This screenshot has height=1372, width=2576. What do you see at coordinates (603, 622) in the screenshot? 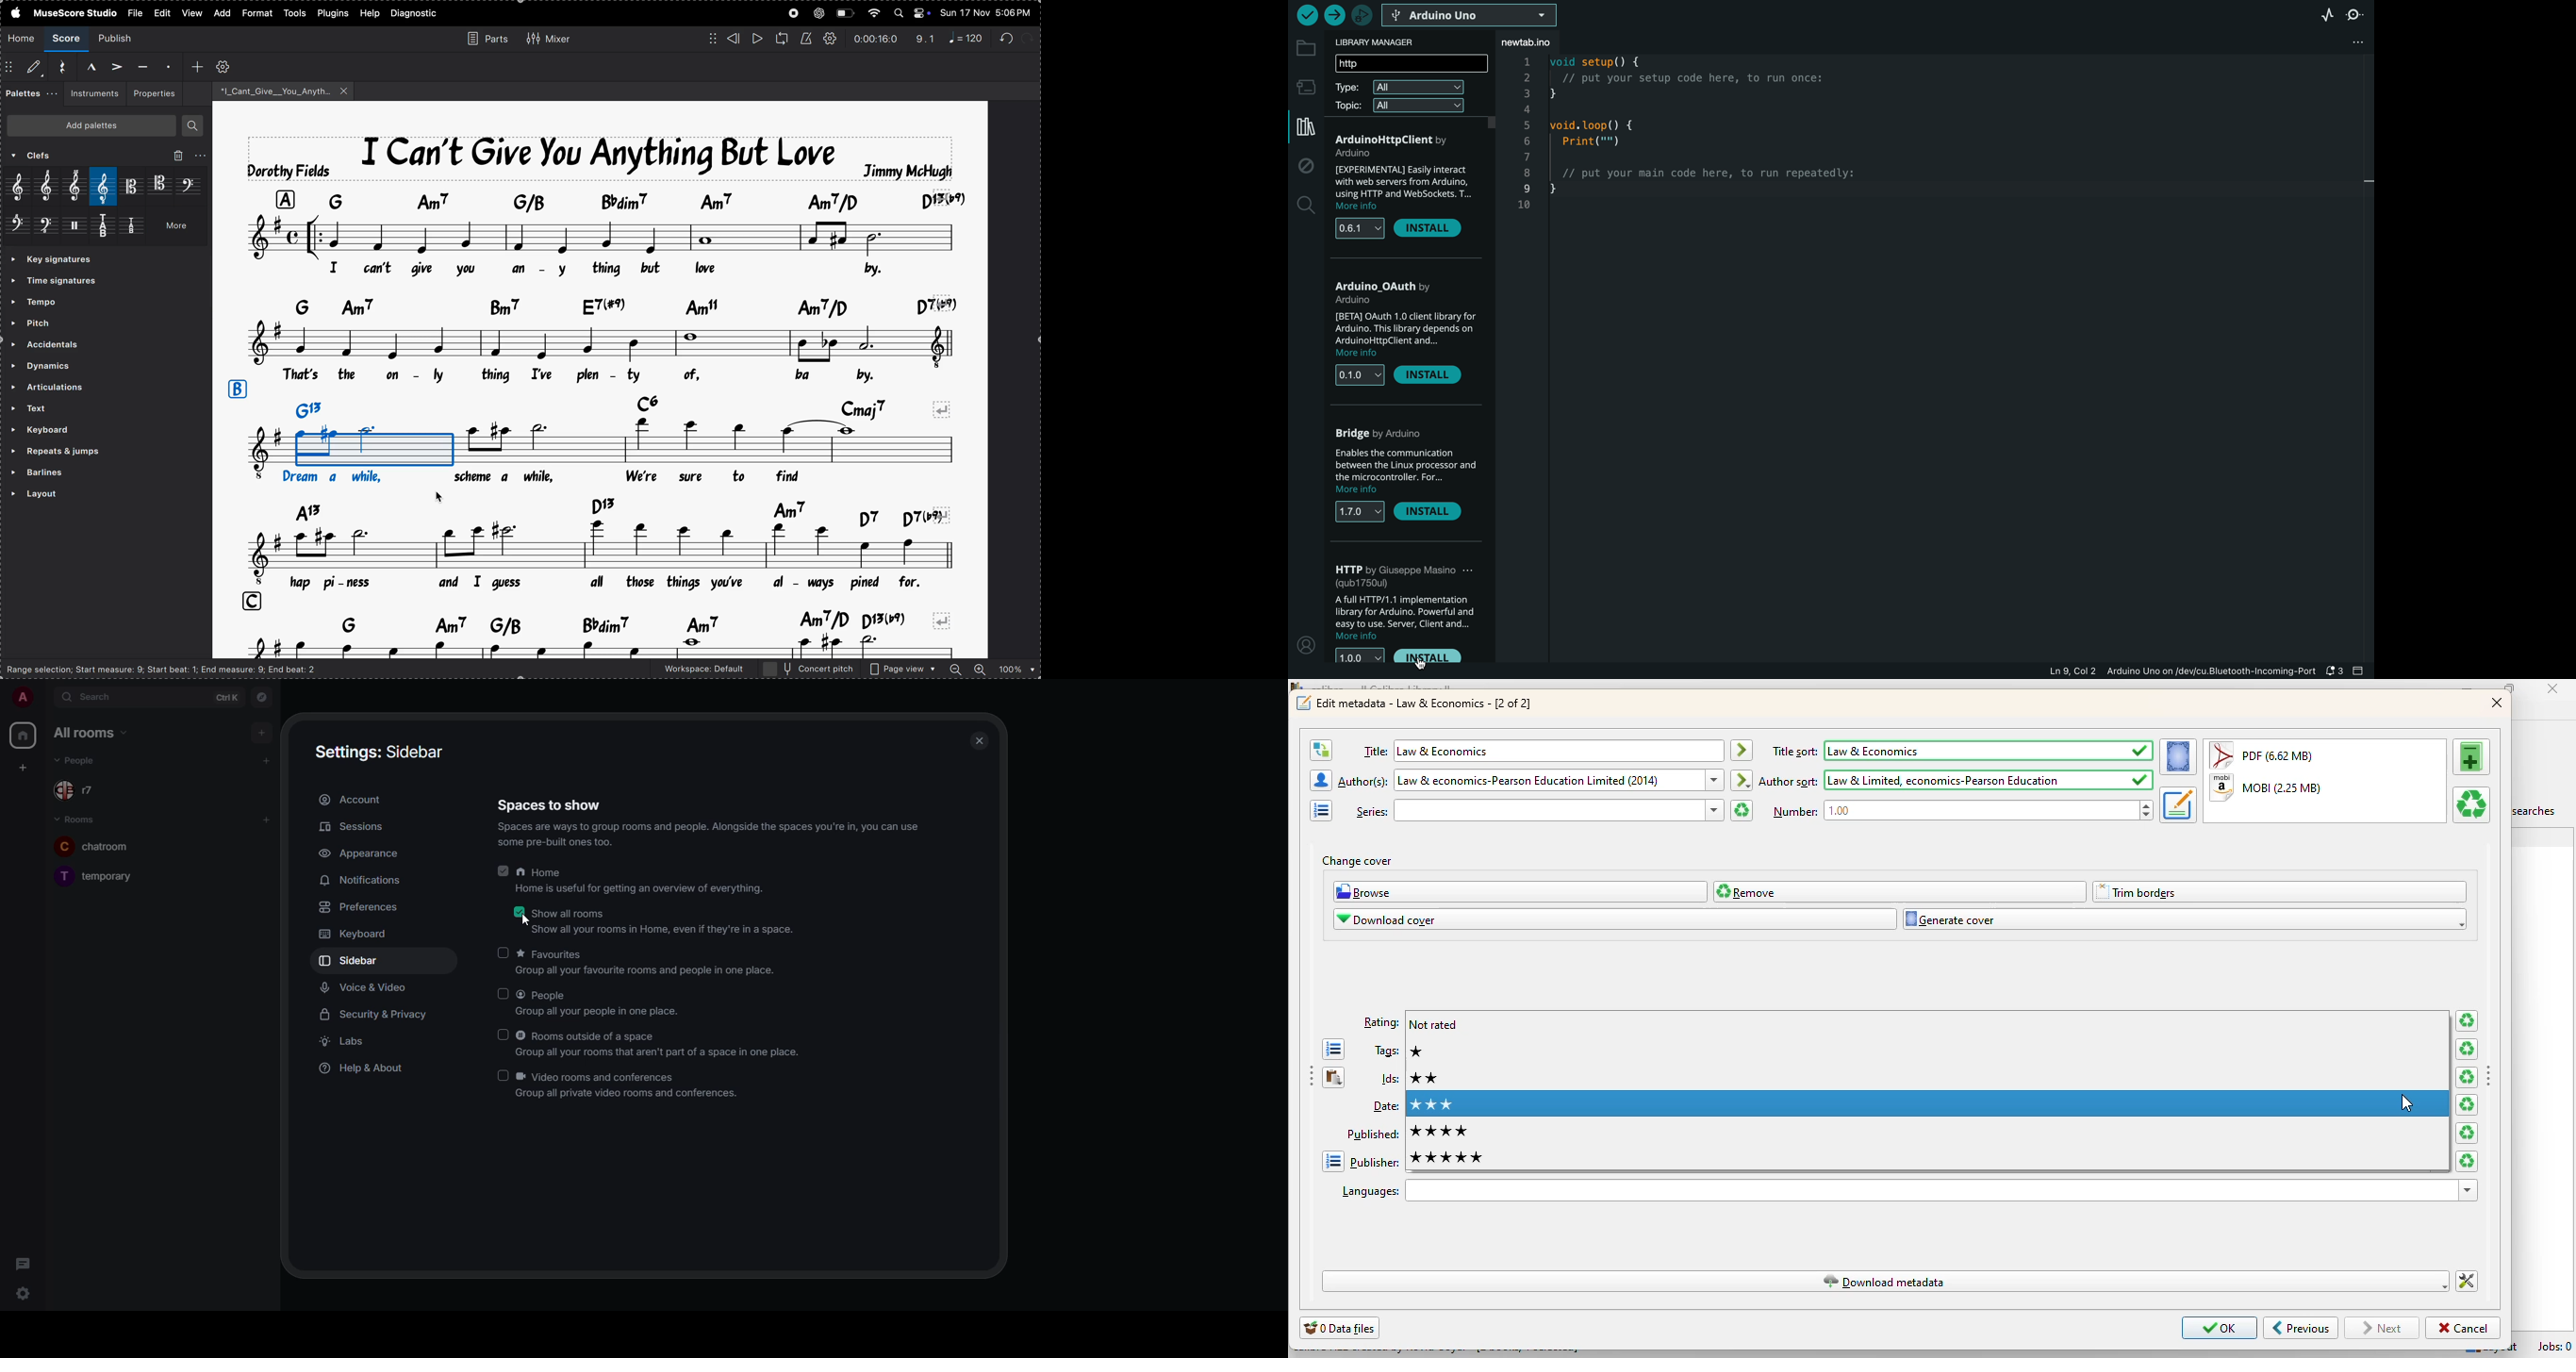
I see `key notes` at bounding box center [603, 622].